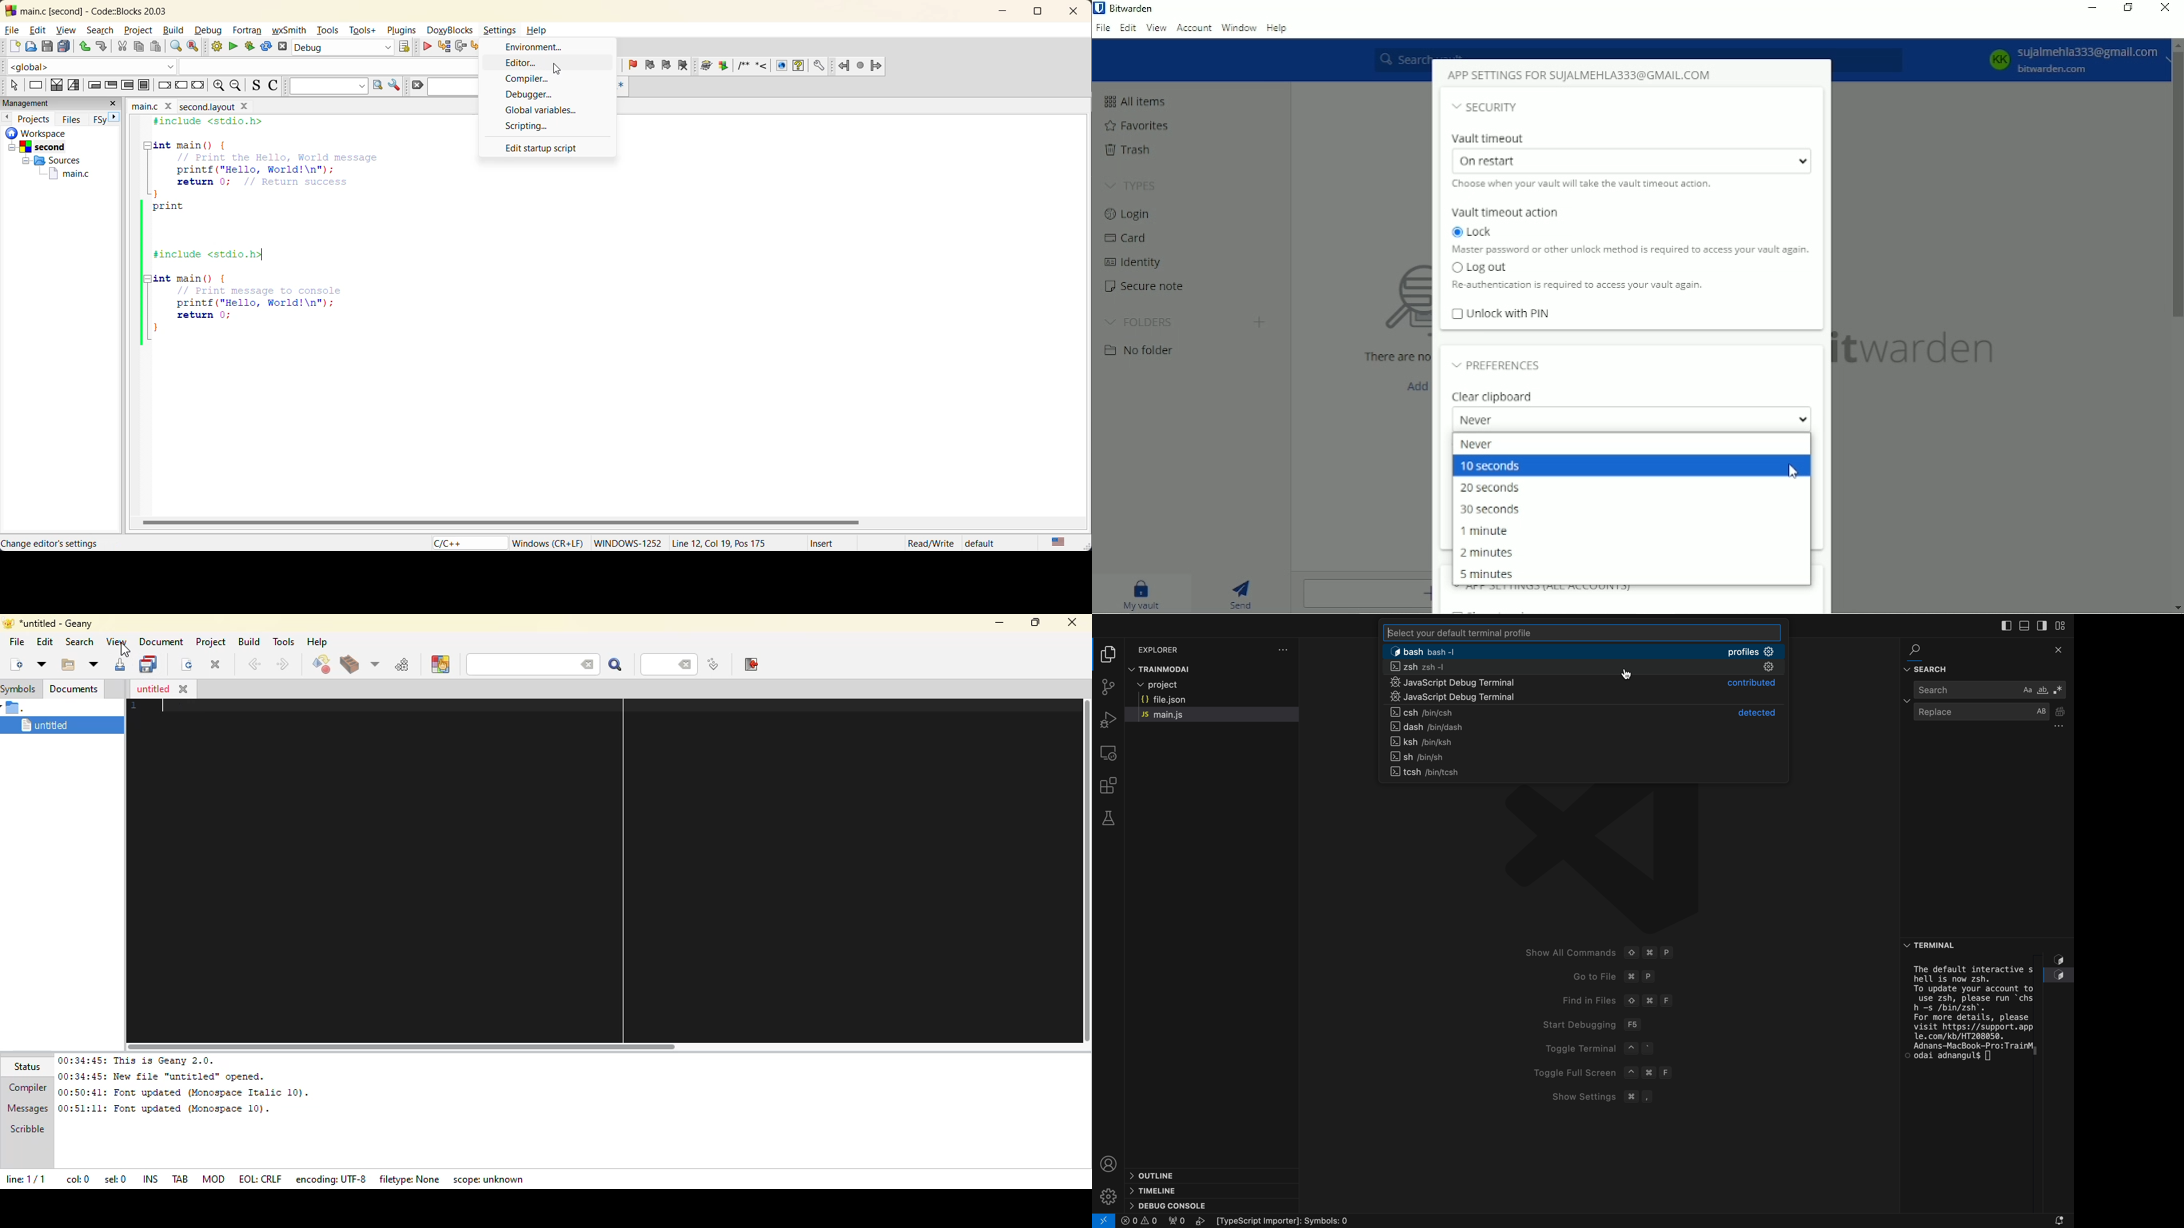 The height and width of the screenshot is (1232, 2184). Describe the element at coordinates (119, 10) in the screenshot. I see `app name and file name` at that location.